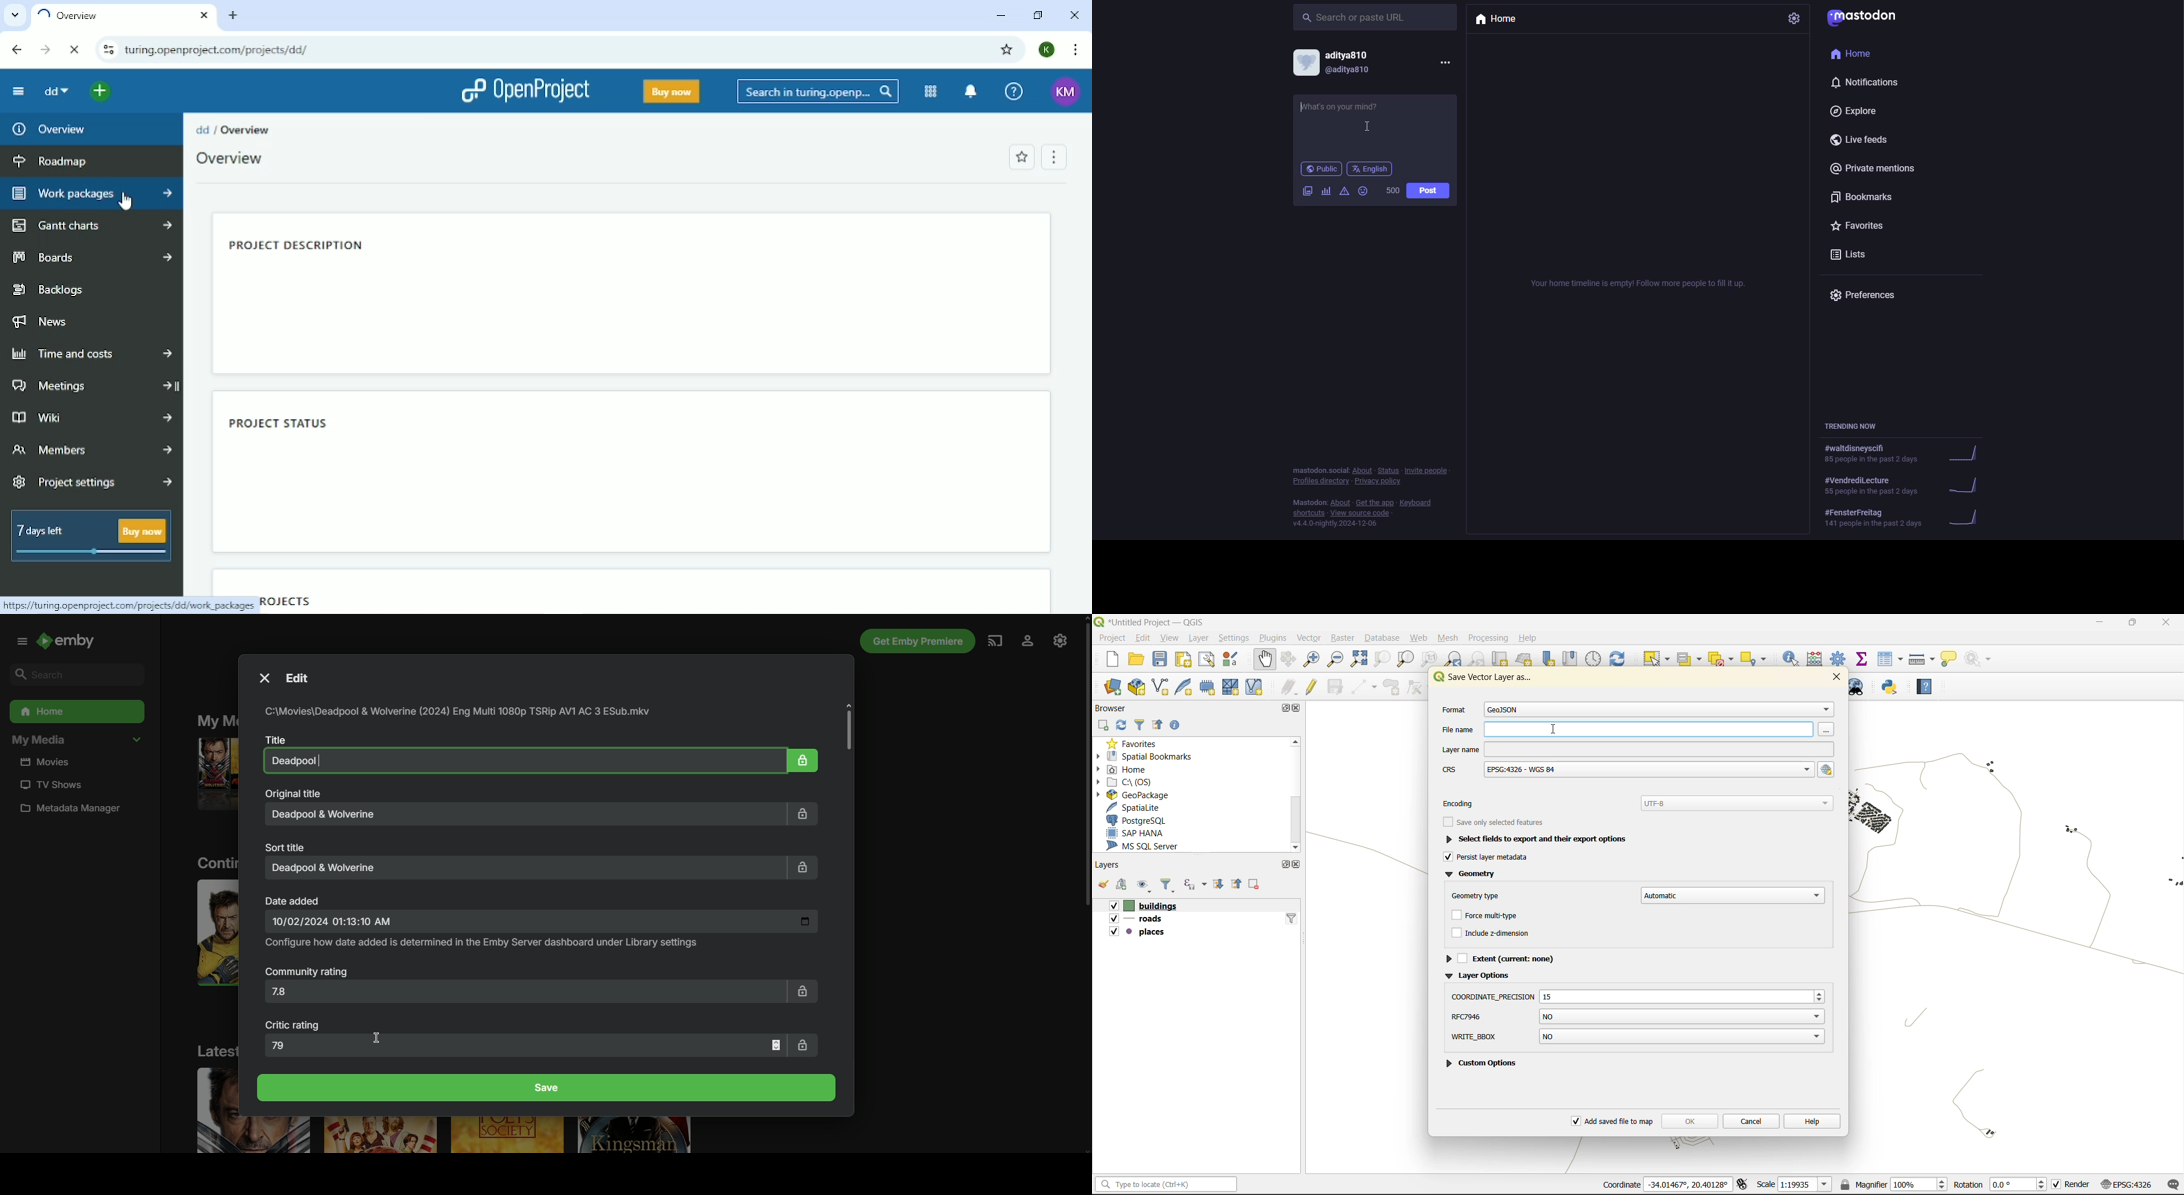 This screenshot has height=1204, width=2184. Describe the element at coordinates (1405, 660) in the screenshot. I see `zoom layer` at that location.